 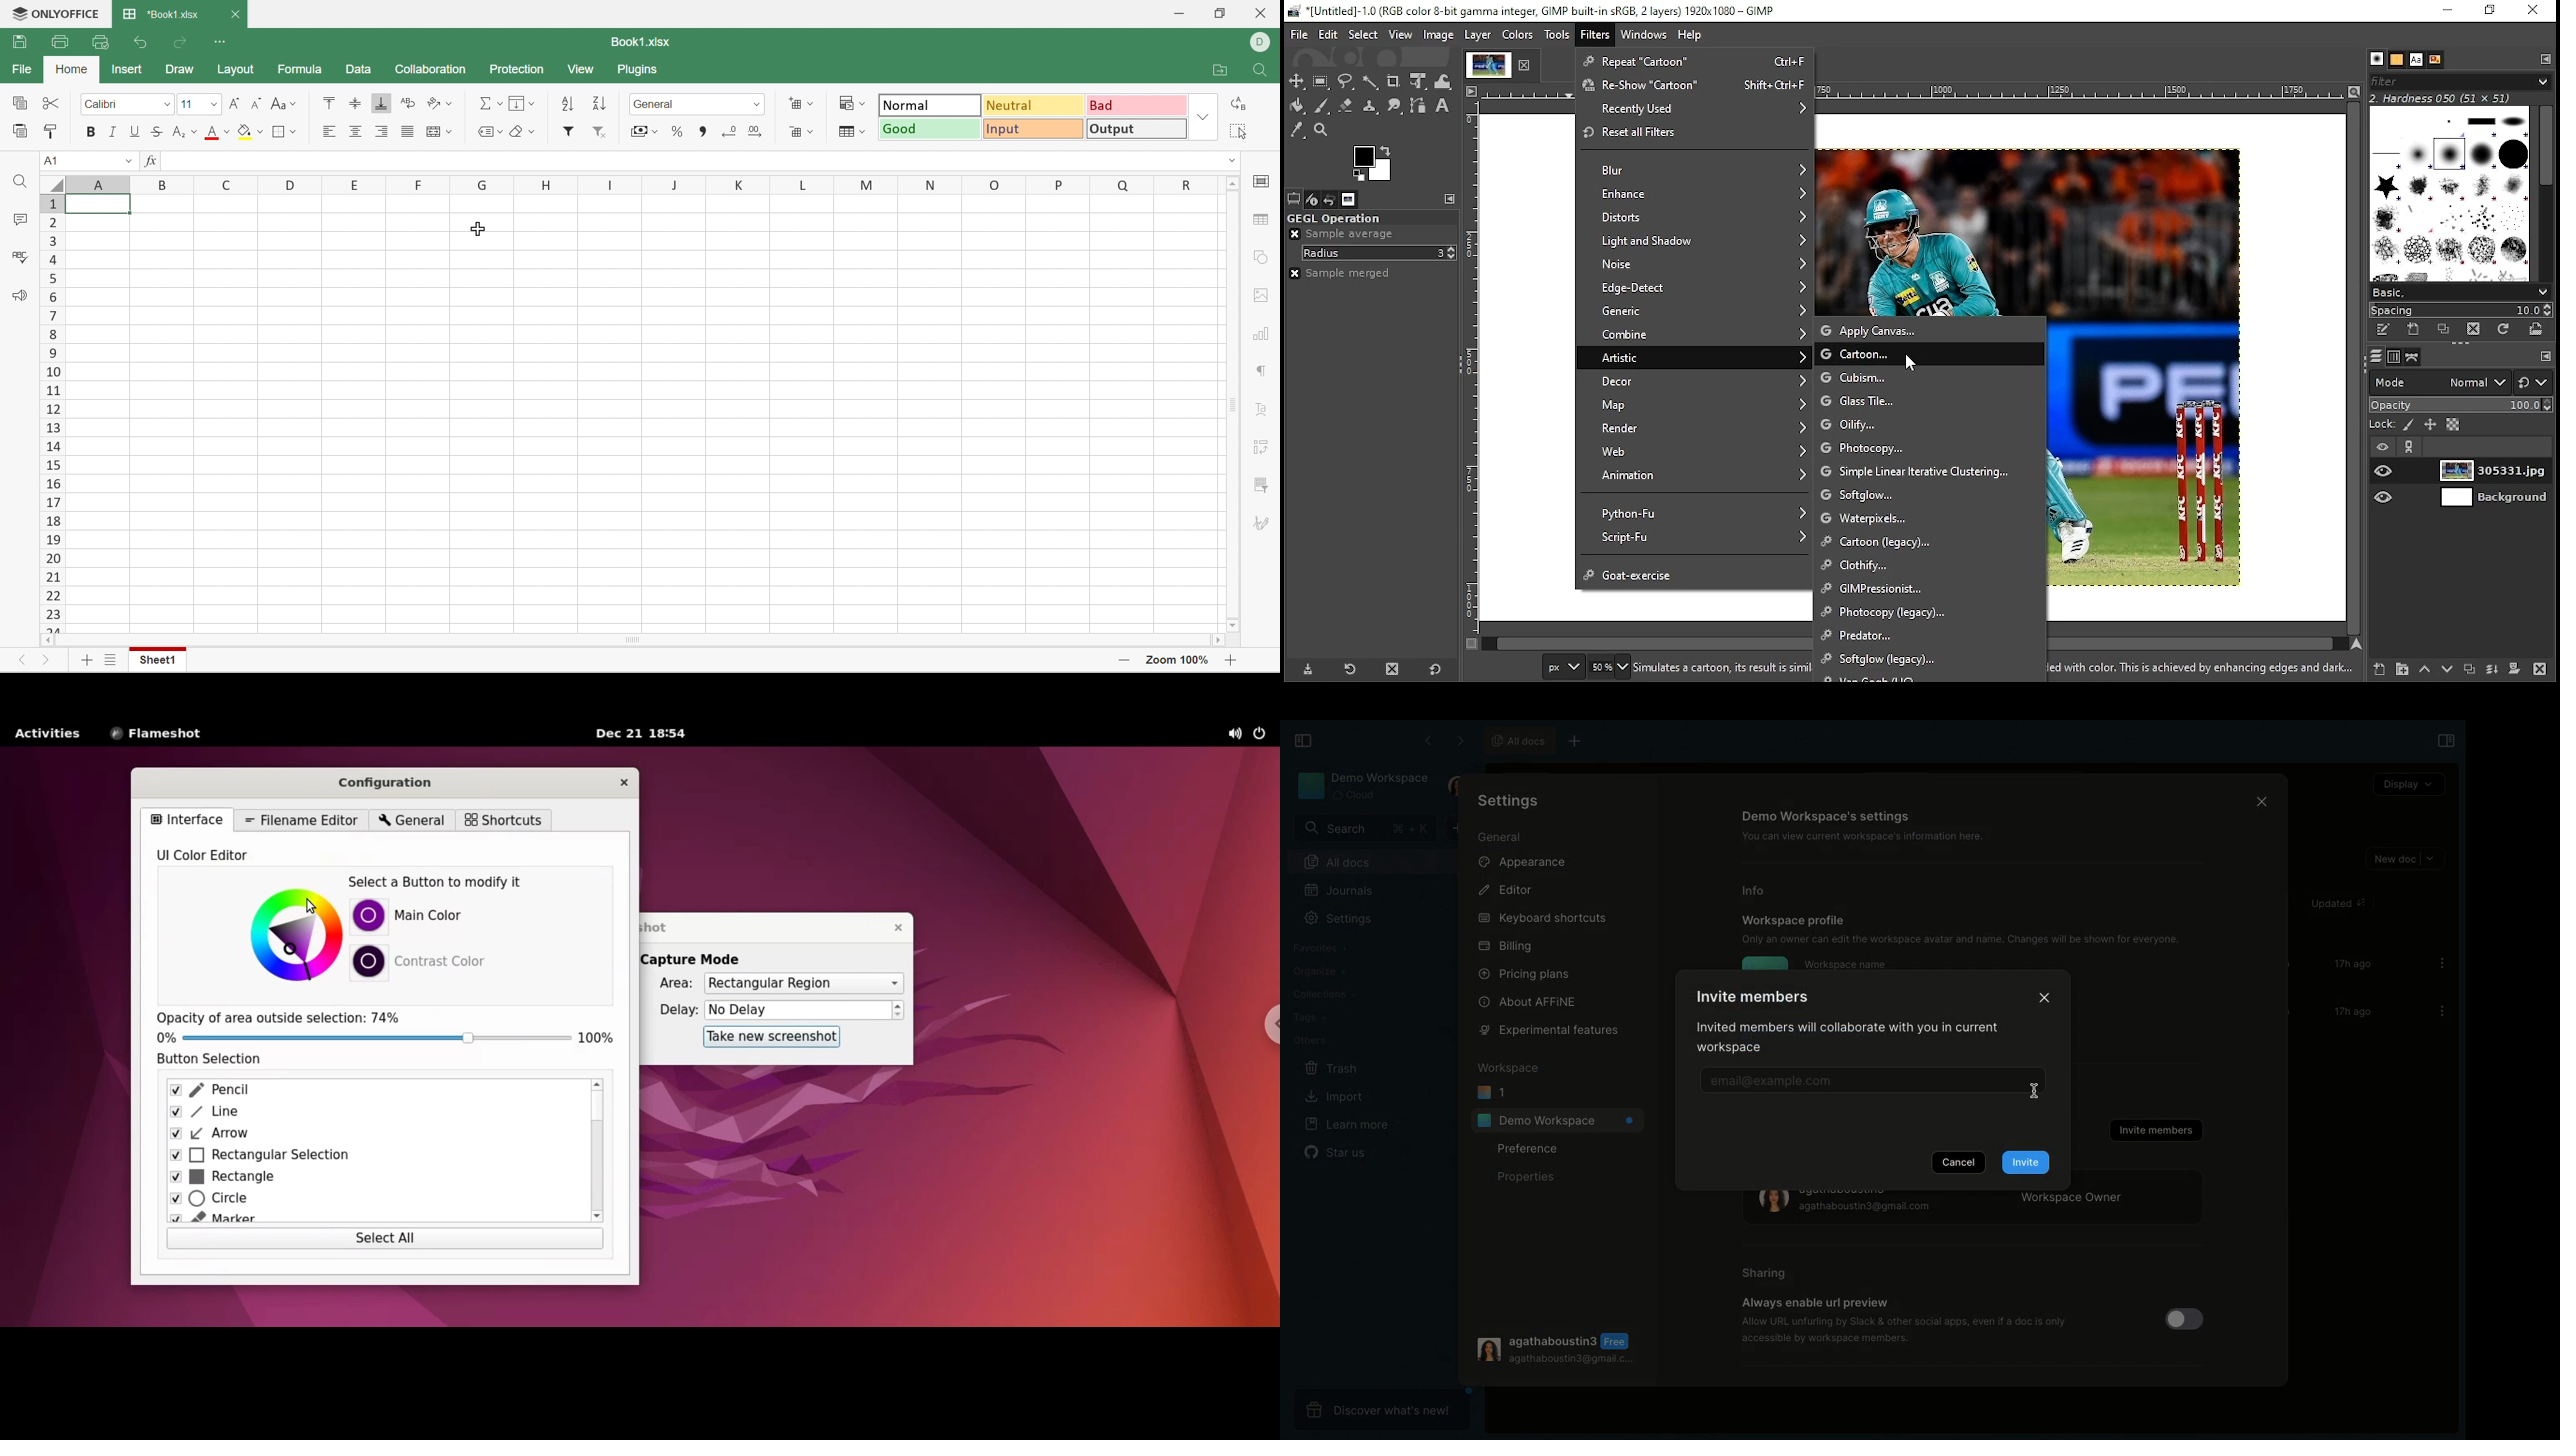 What do you see at coordinates (45, 639) in the screenshot?
I see `Scroll Left` at bounding box center [45, 639].